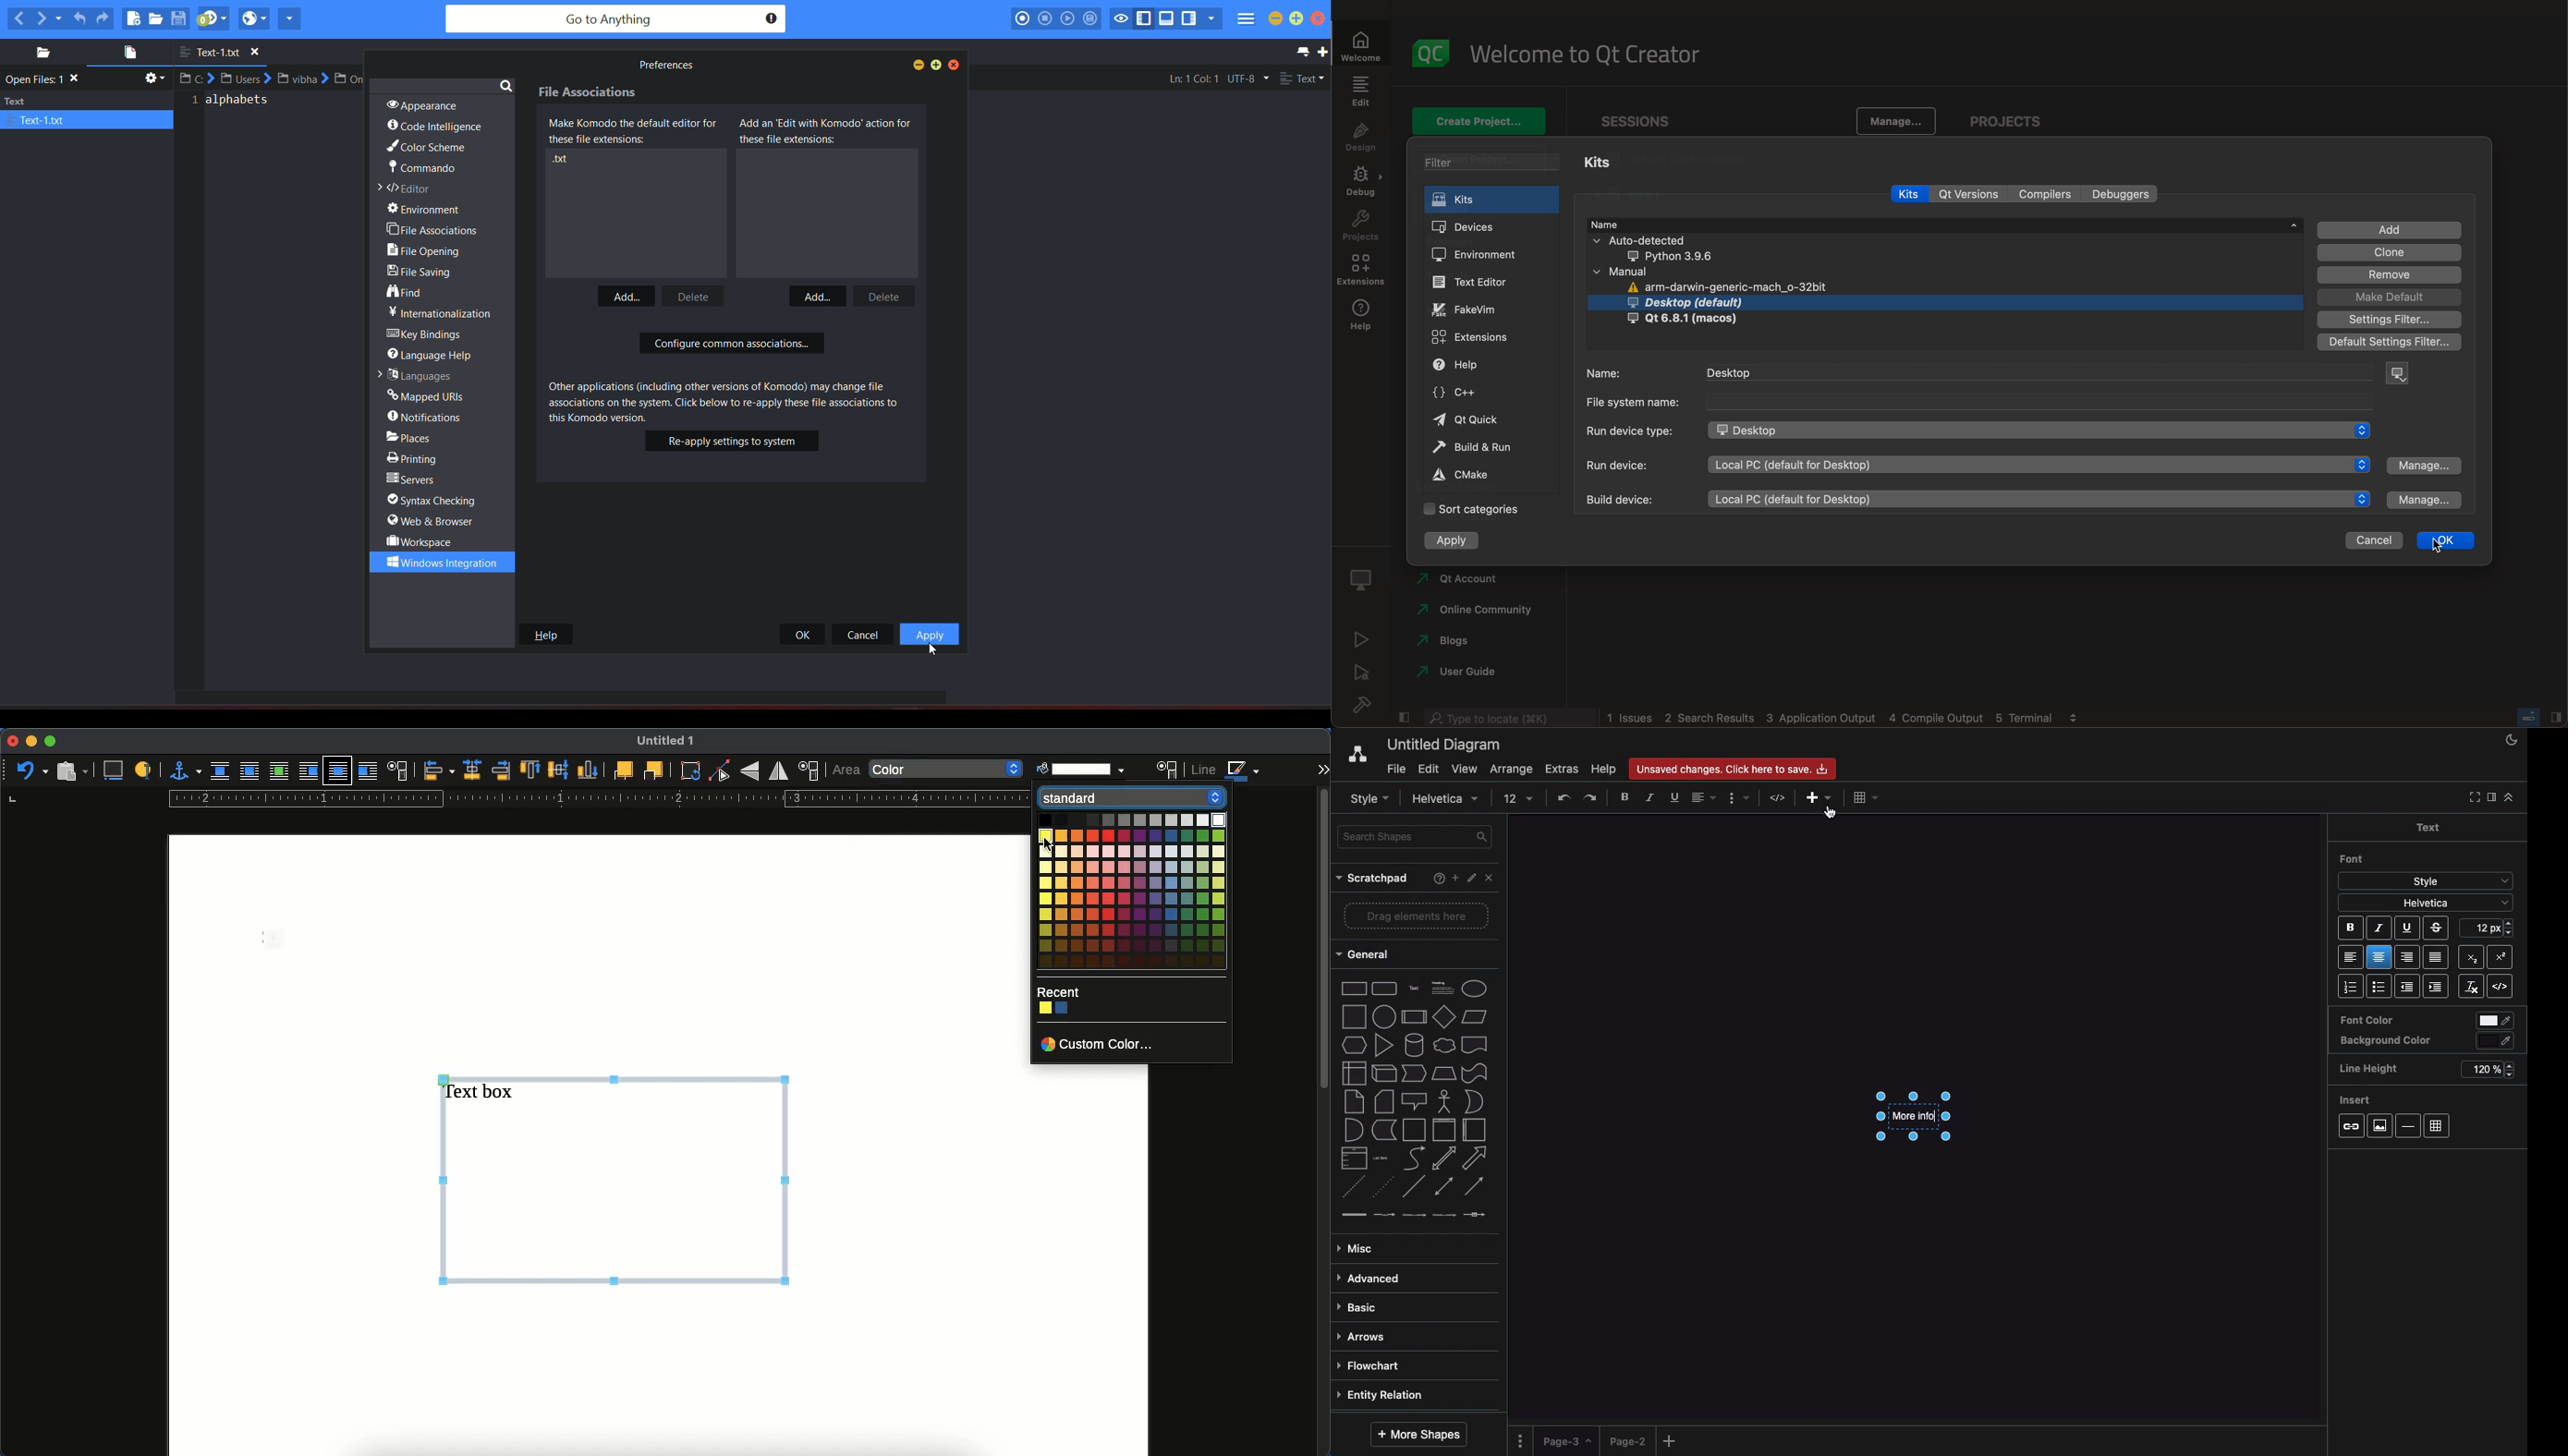 The width and height of the screenshot is (2576, 1456). Describe the element at coordinates (1471, 394) in the screenshot. I see `c++` at that location.